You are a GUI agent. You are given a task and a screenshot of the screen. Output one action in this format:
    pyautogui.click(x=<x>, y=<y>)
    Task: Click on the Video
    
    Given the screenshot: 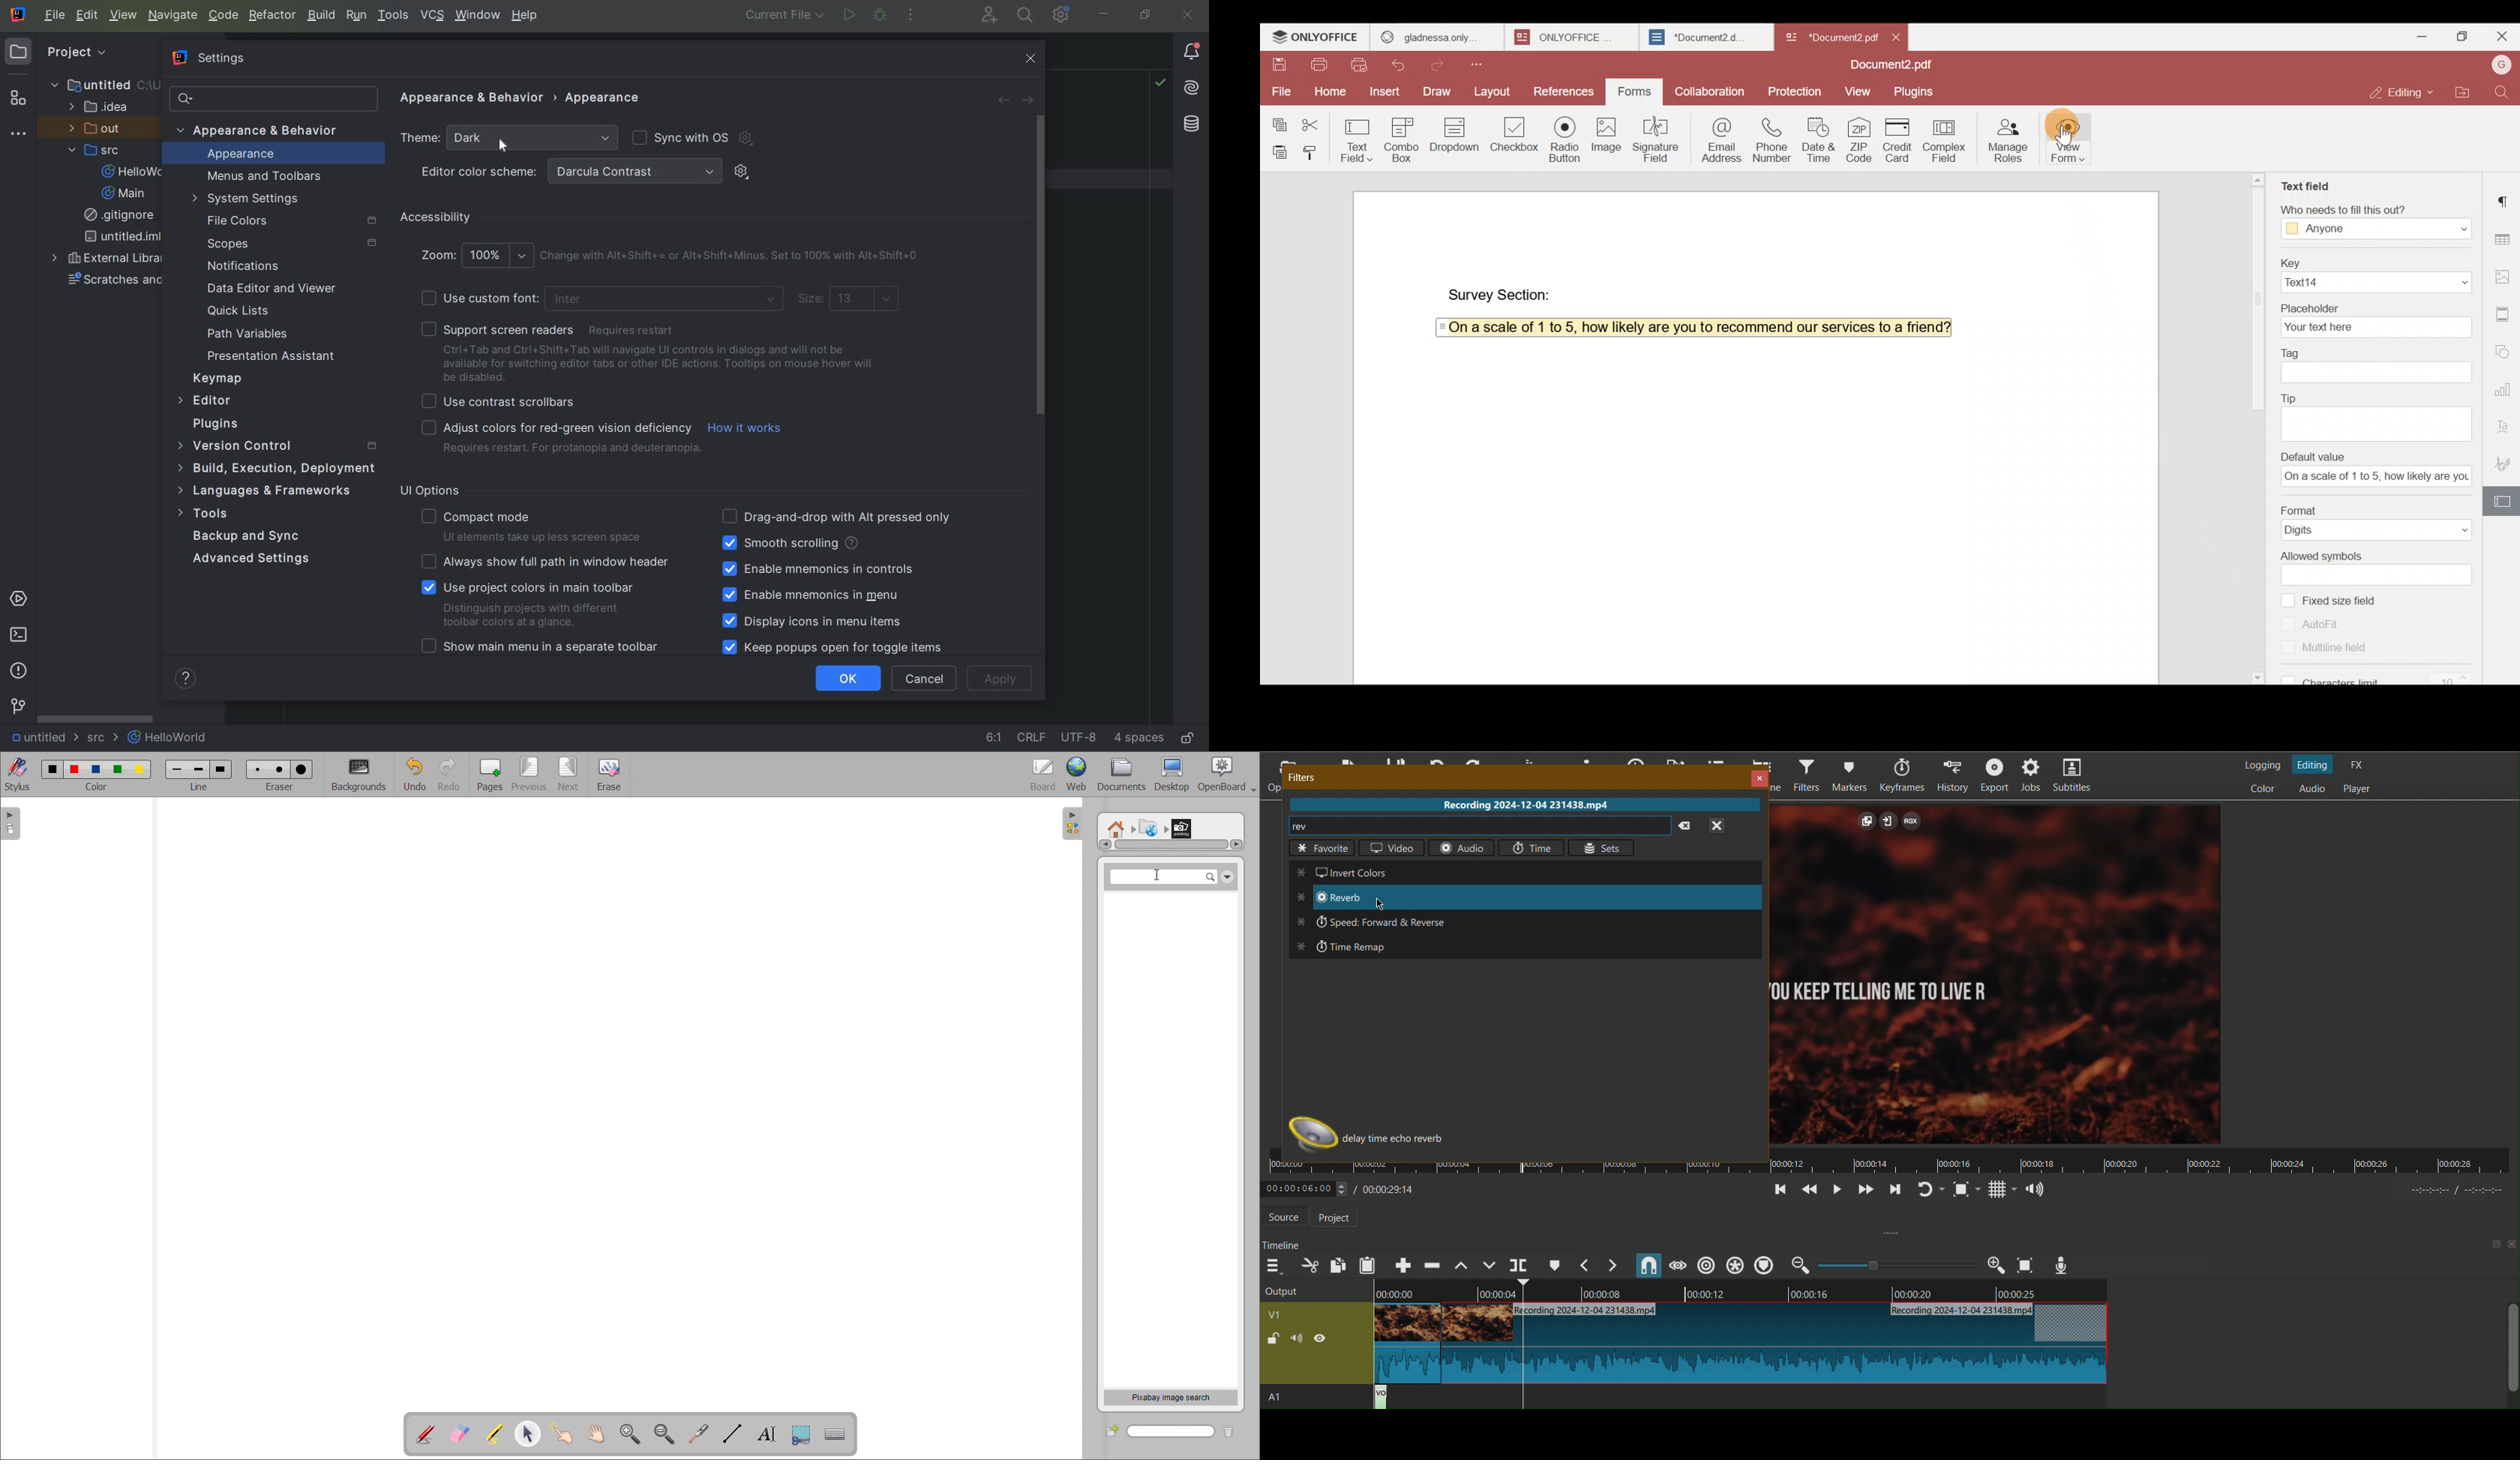 What is the action you would take?
    pyautogui.click(x=1389, y=847)
    